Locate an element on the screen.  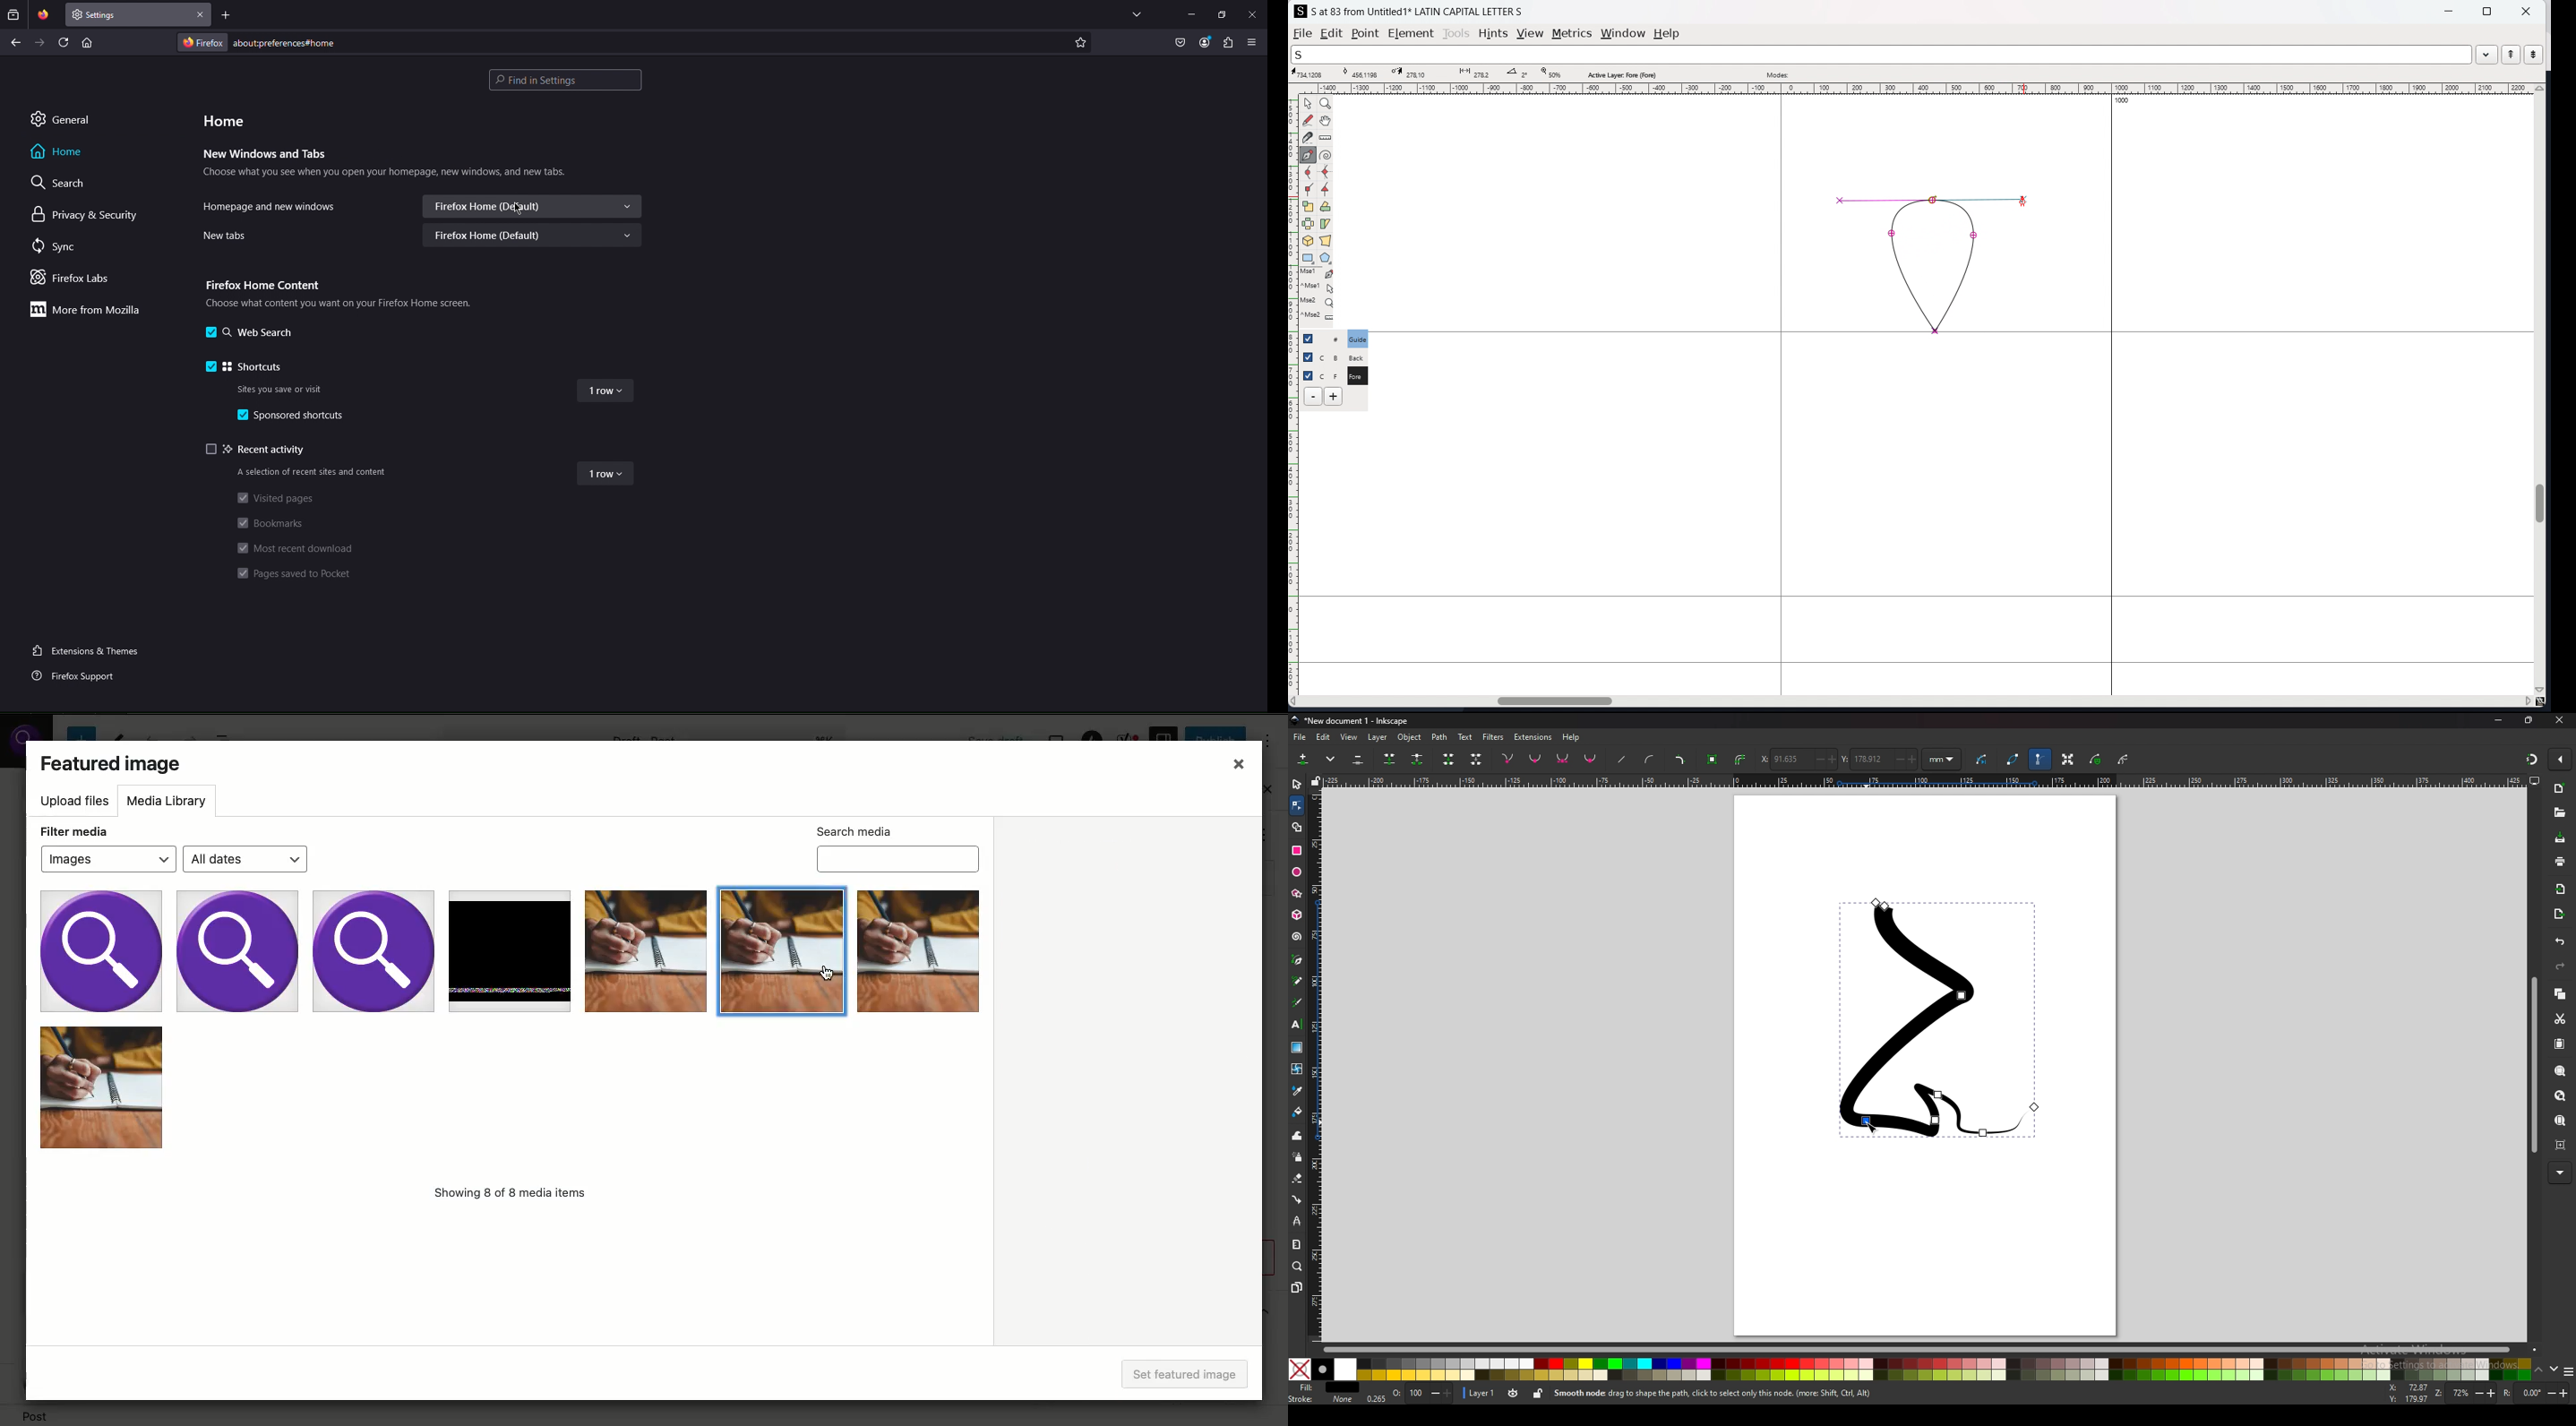
Image is located at coordinates (508, 949).